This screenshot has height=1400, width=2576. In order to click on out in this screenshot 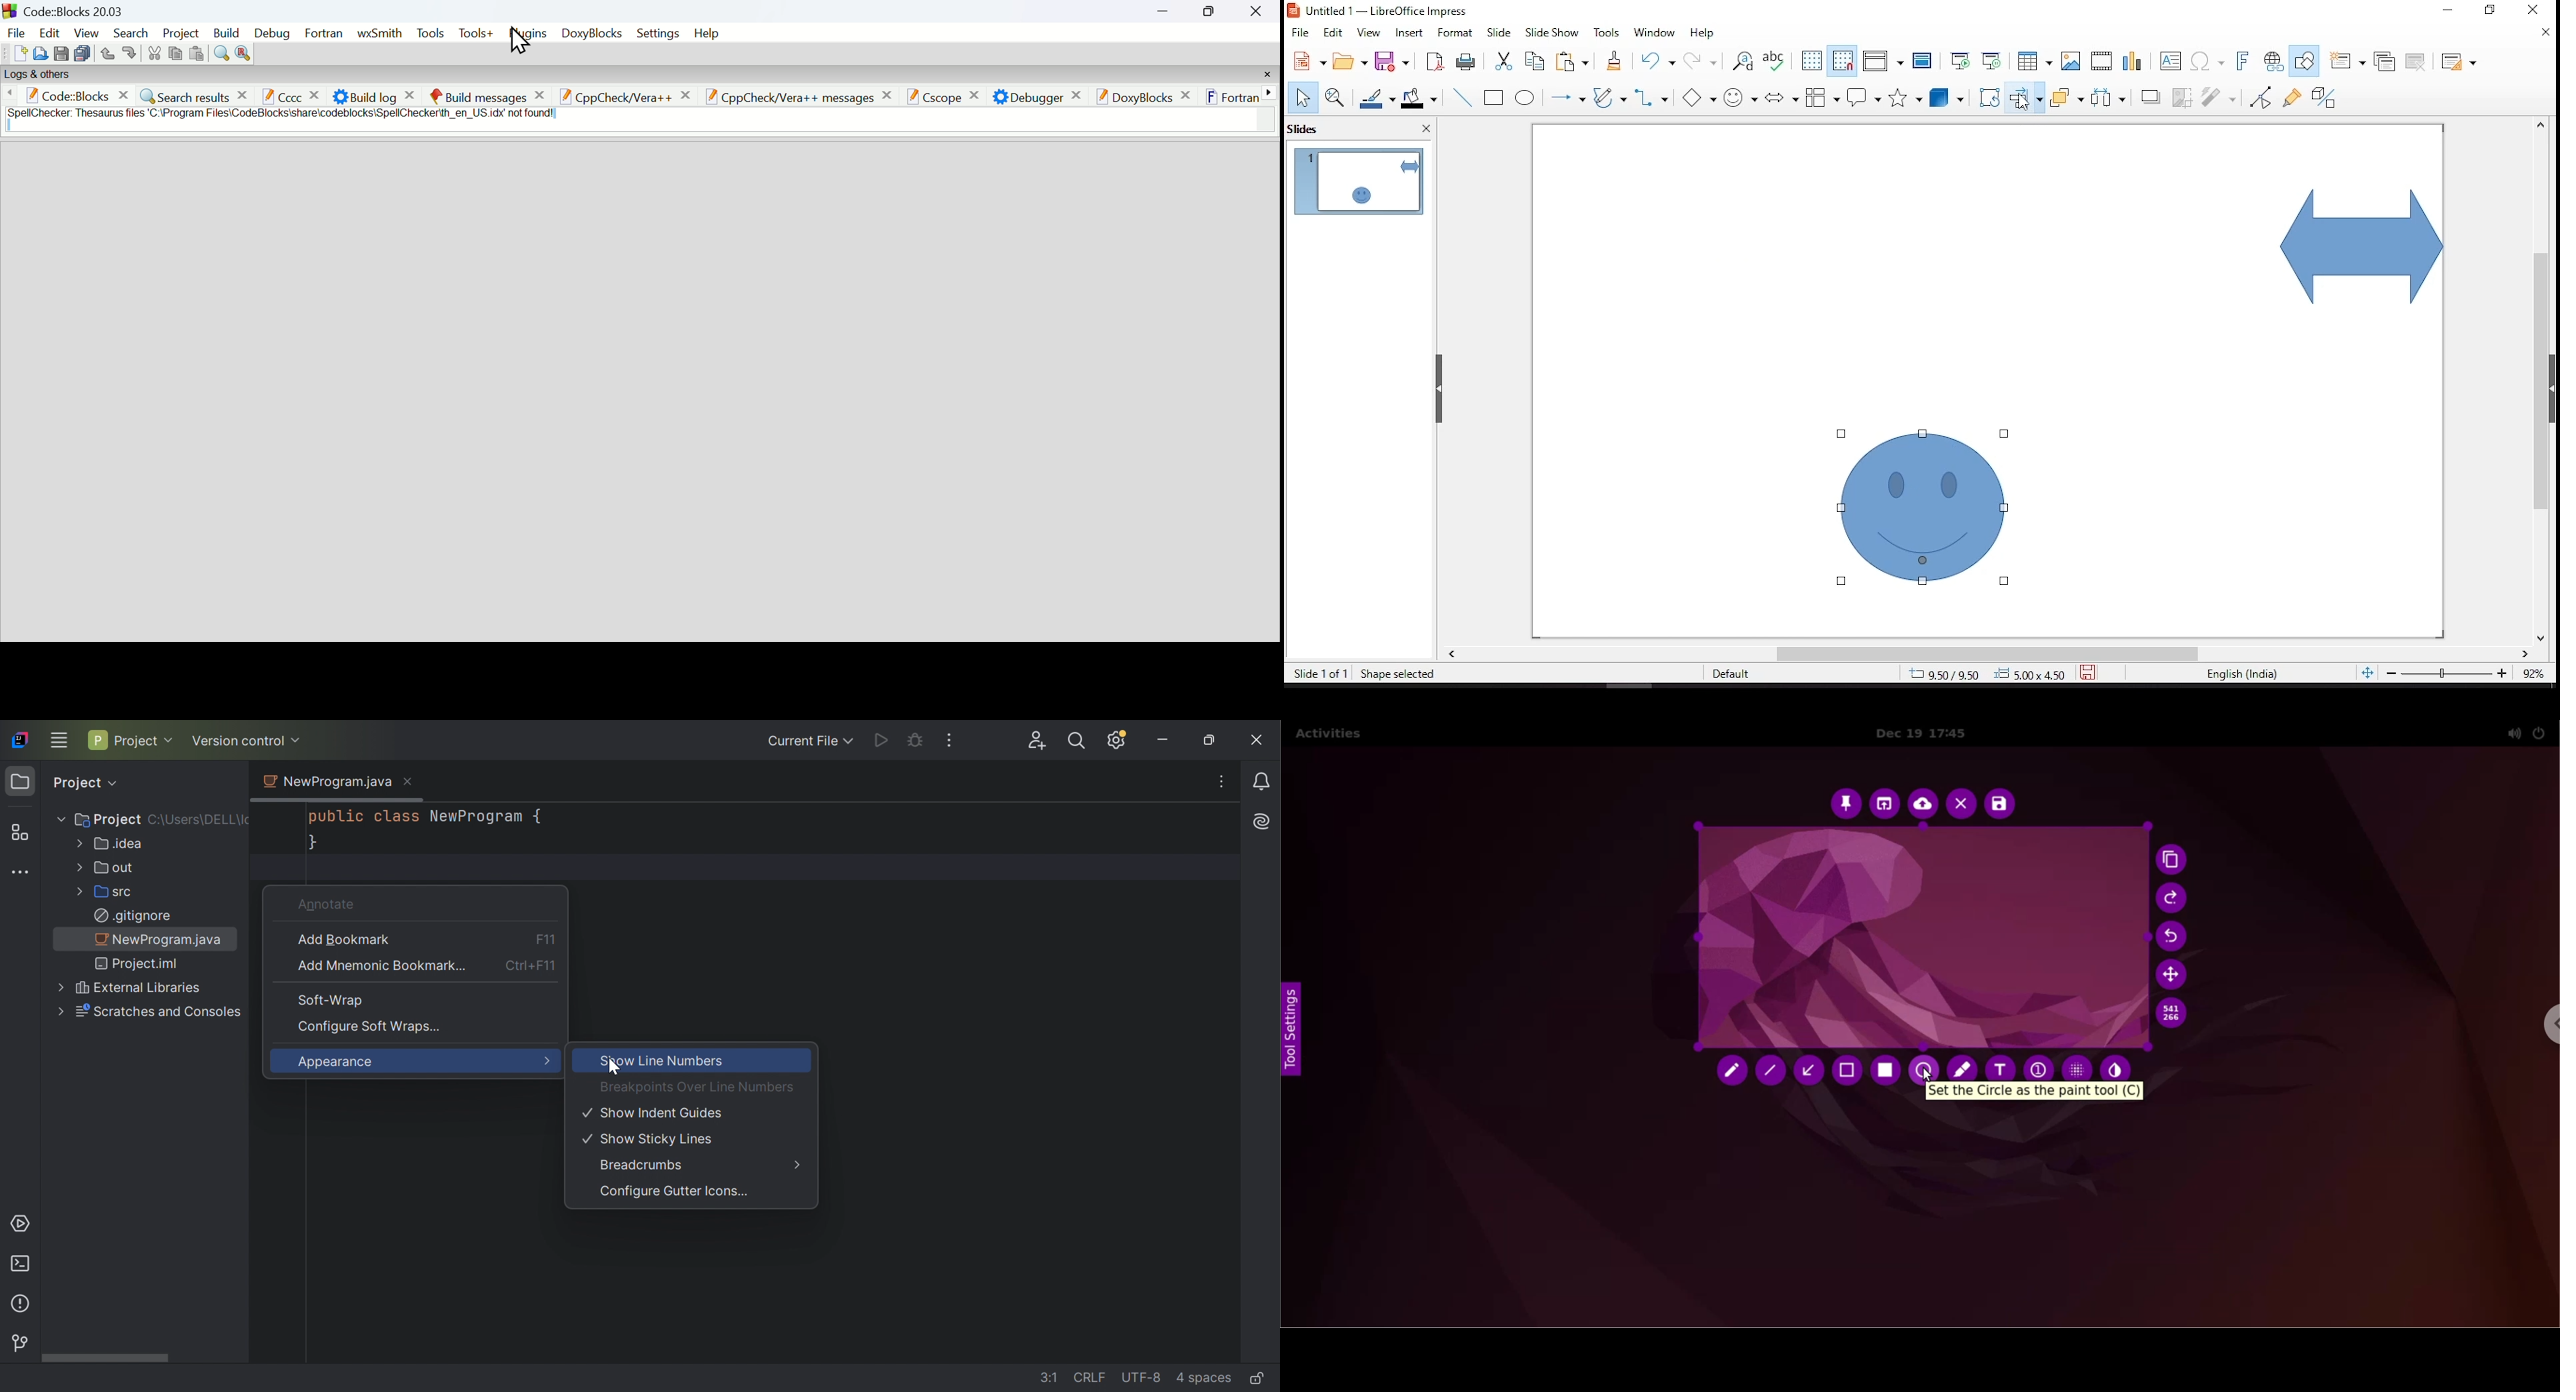, I will do `click(115, 867)`.